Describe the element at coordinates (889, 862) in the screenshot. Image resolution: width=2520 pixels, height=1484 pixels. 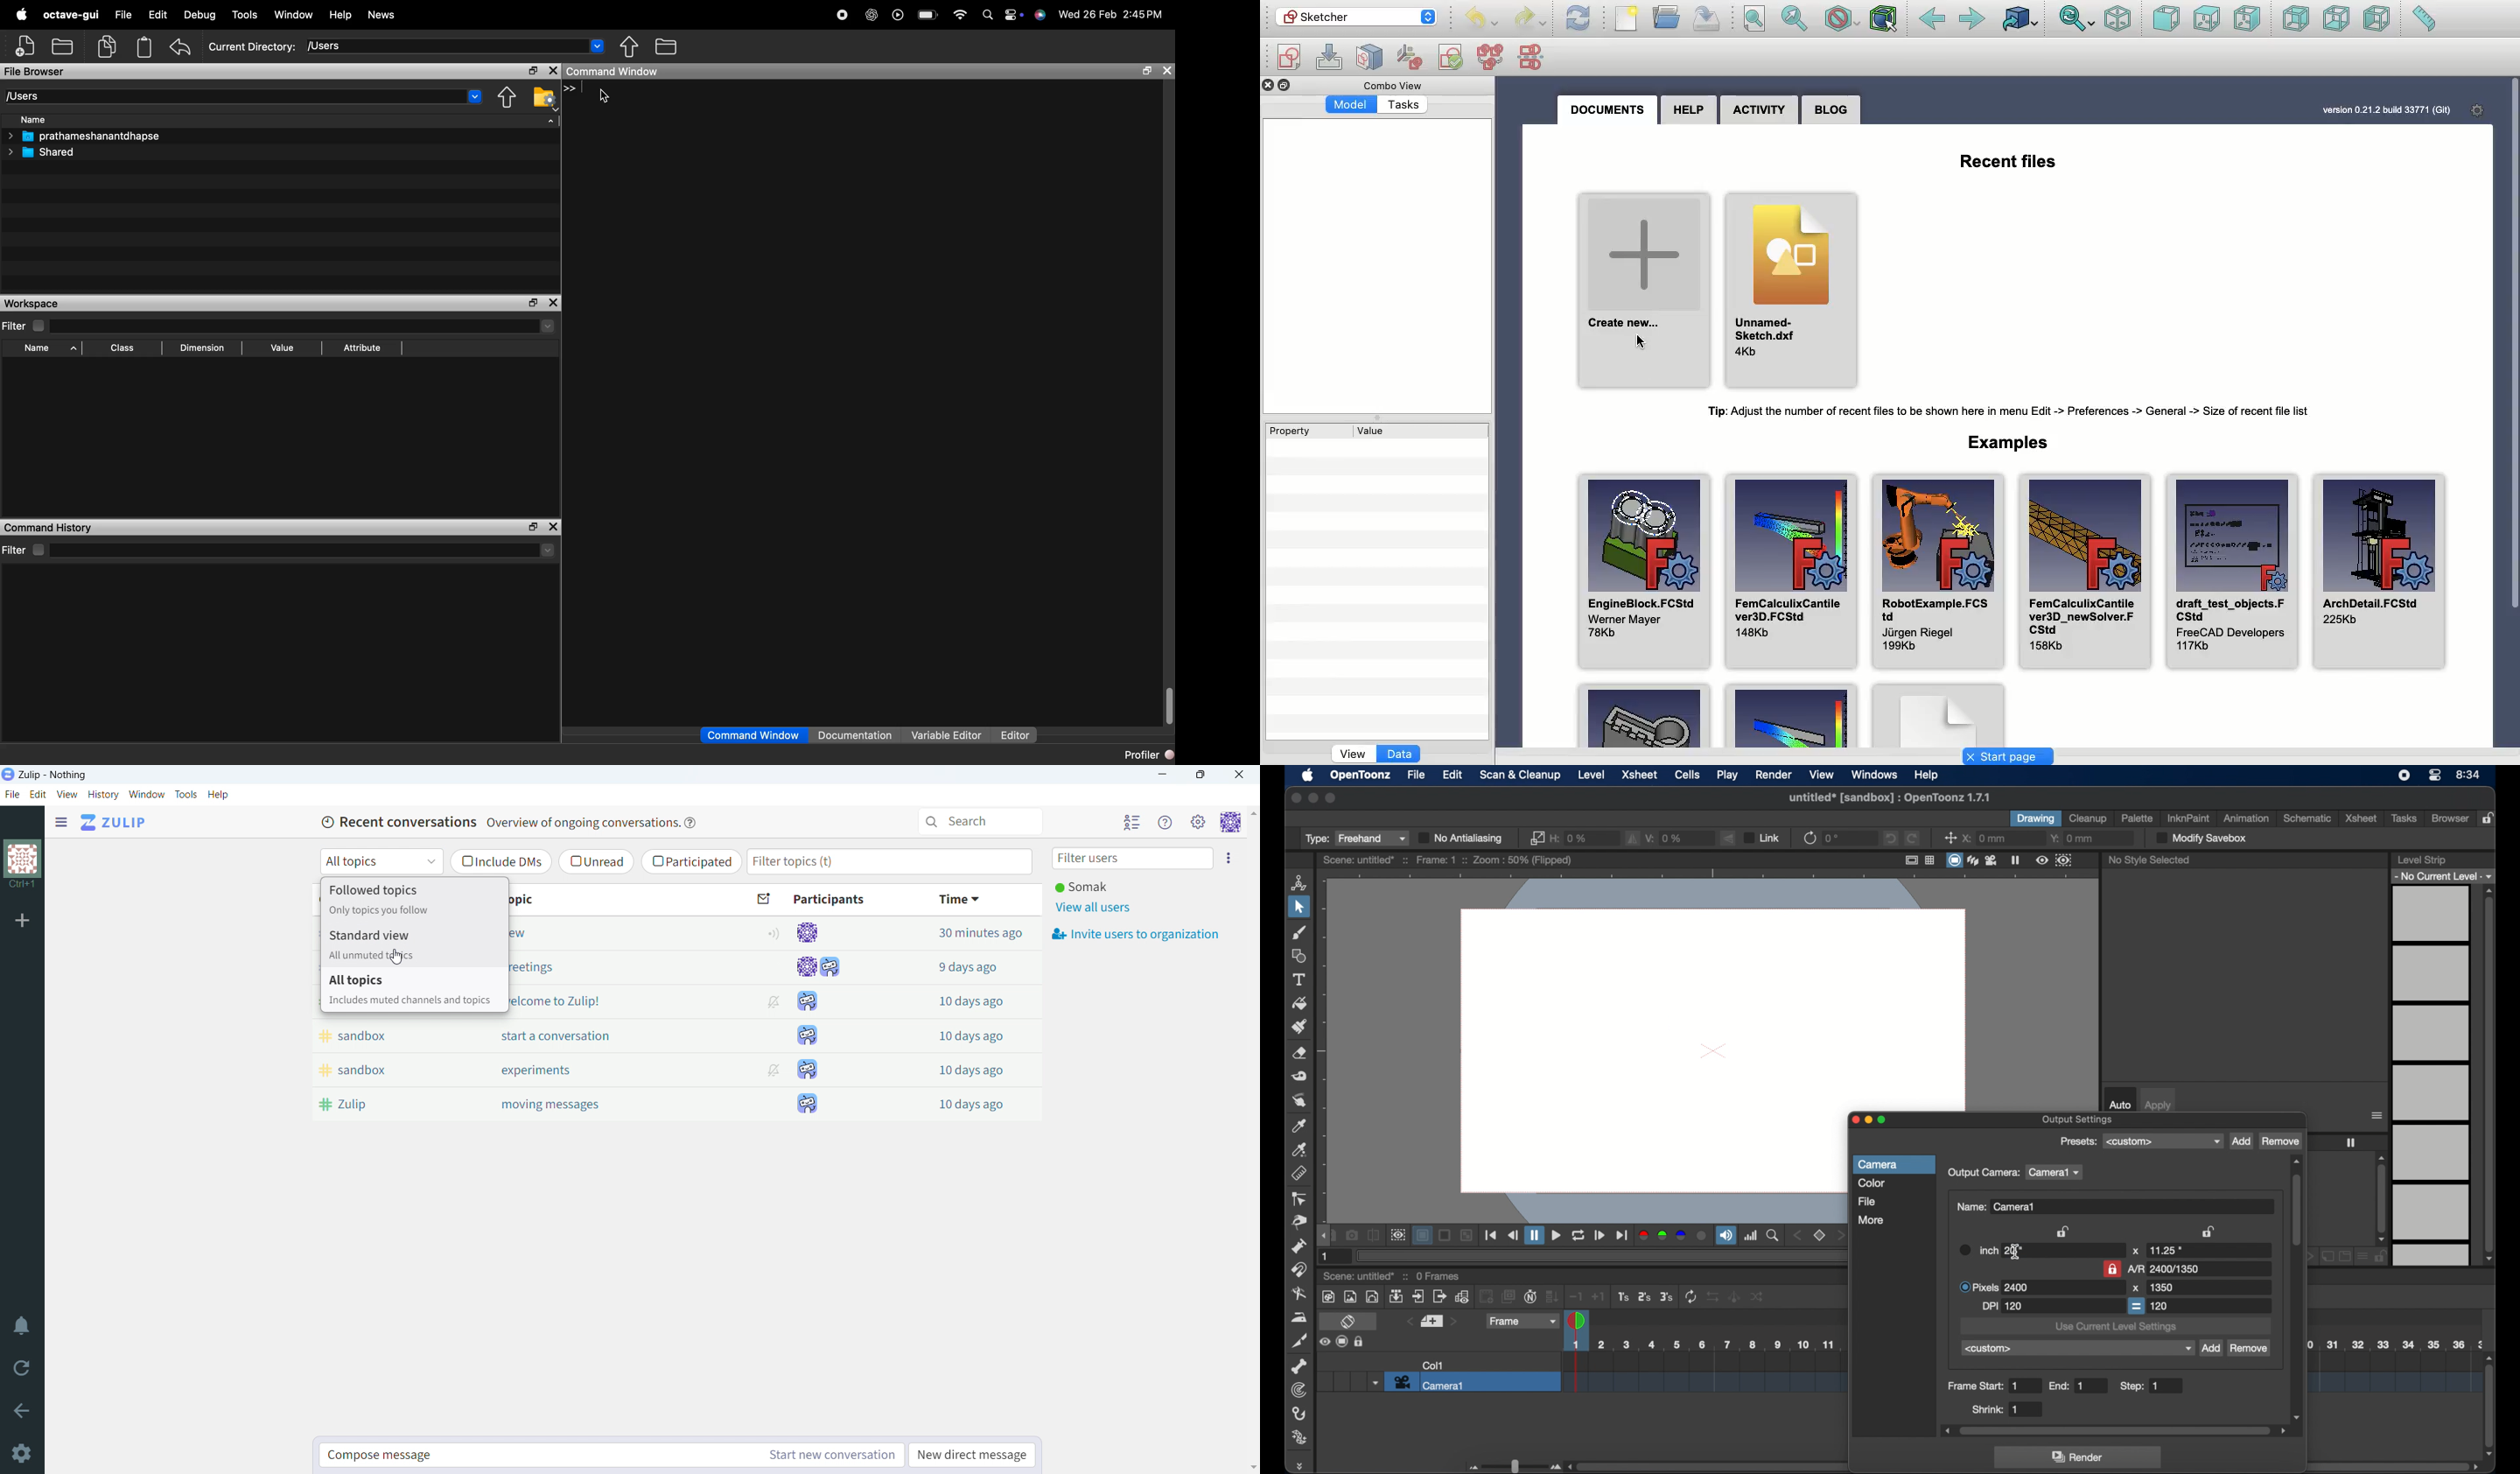
I see `filter topics` at that location.